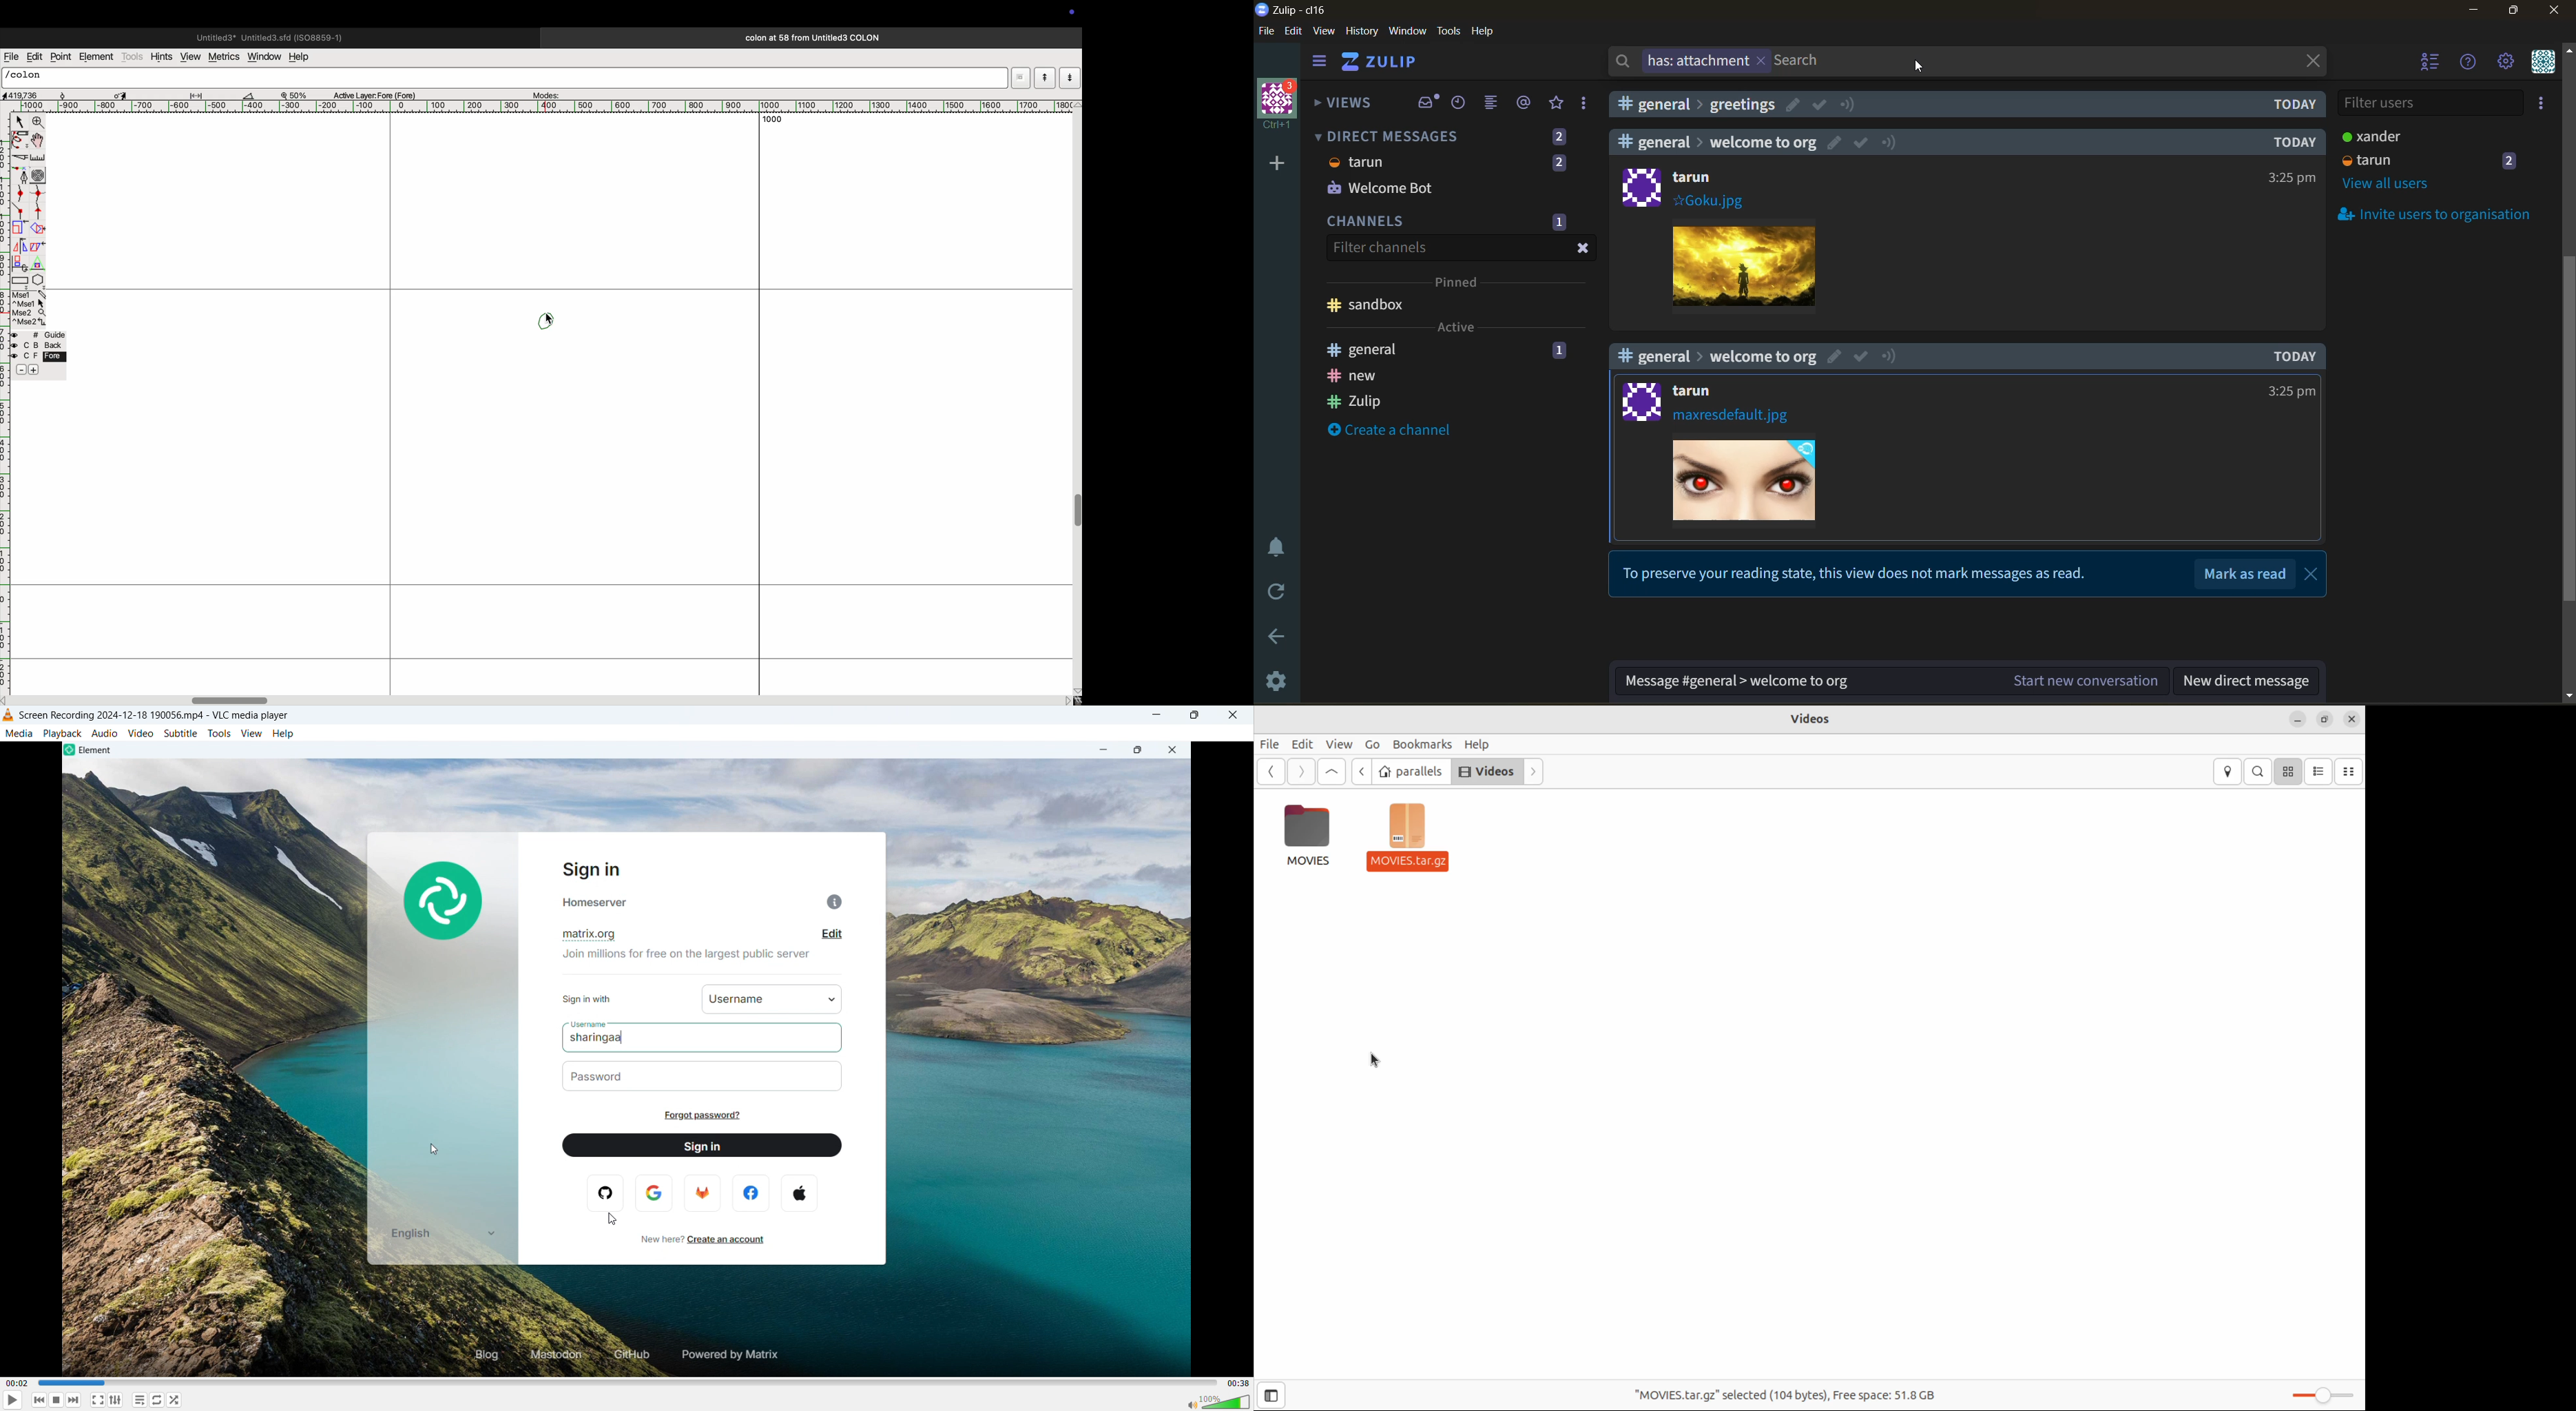 The width and height of the screenshot is (2576, 1428). What do you see at coordinates (174, 1400) in the screenshot?
I see `random` at bounding box center [174, 1400].